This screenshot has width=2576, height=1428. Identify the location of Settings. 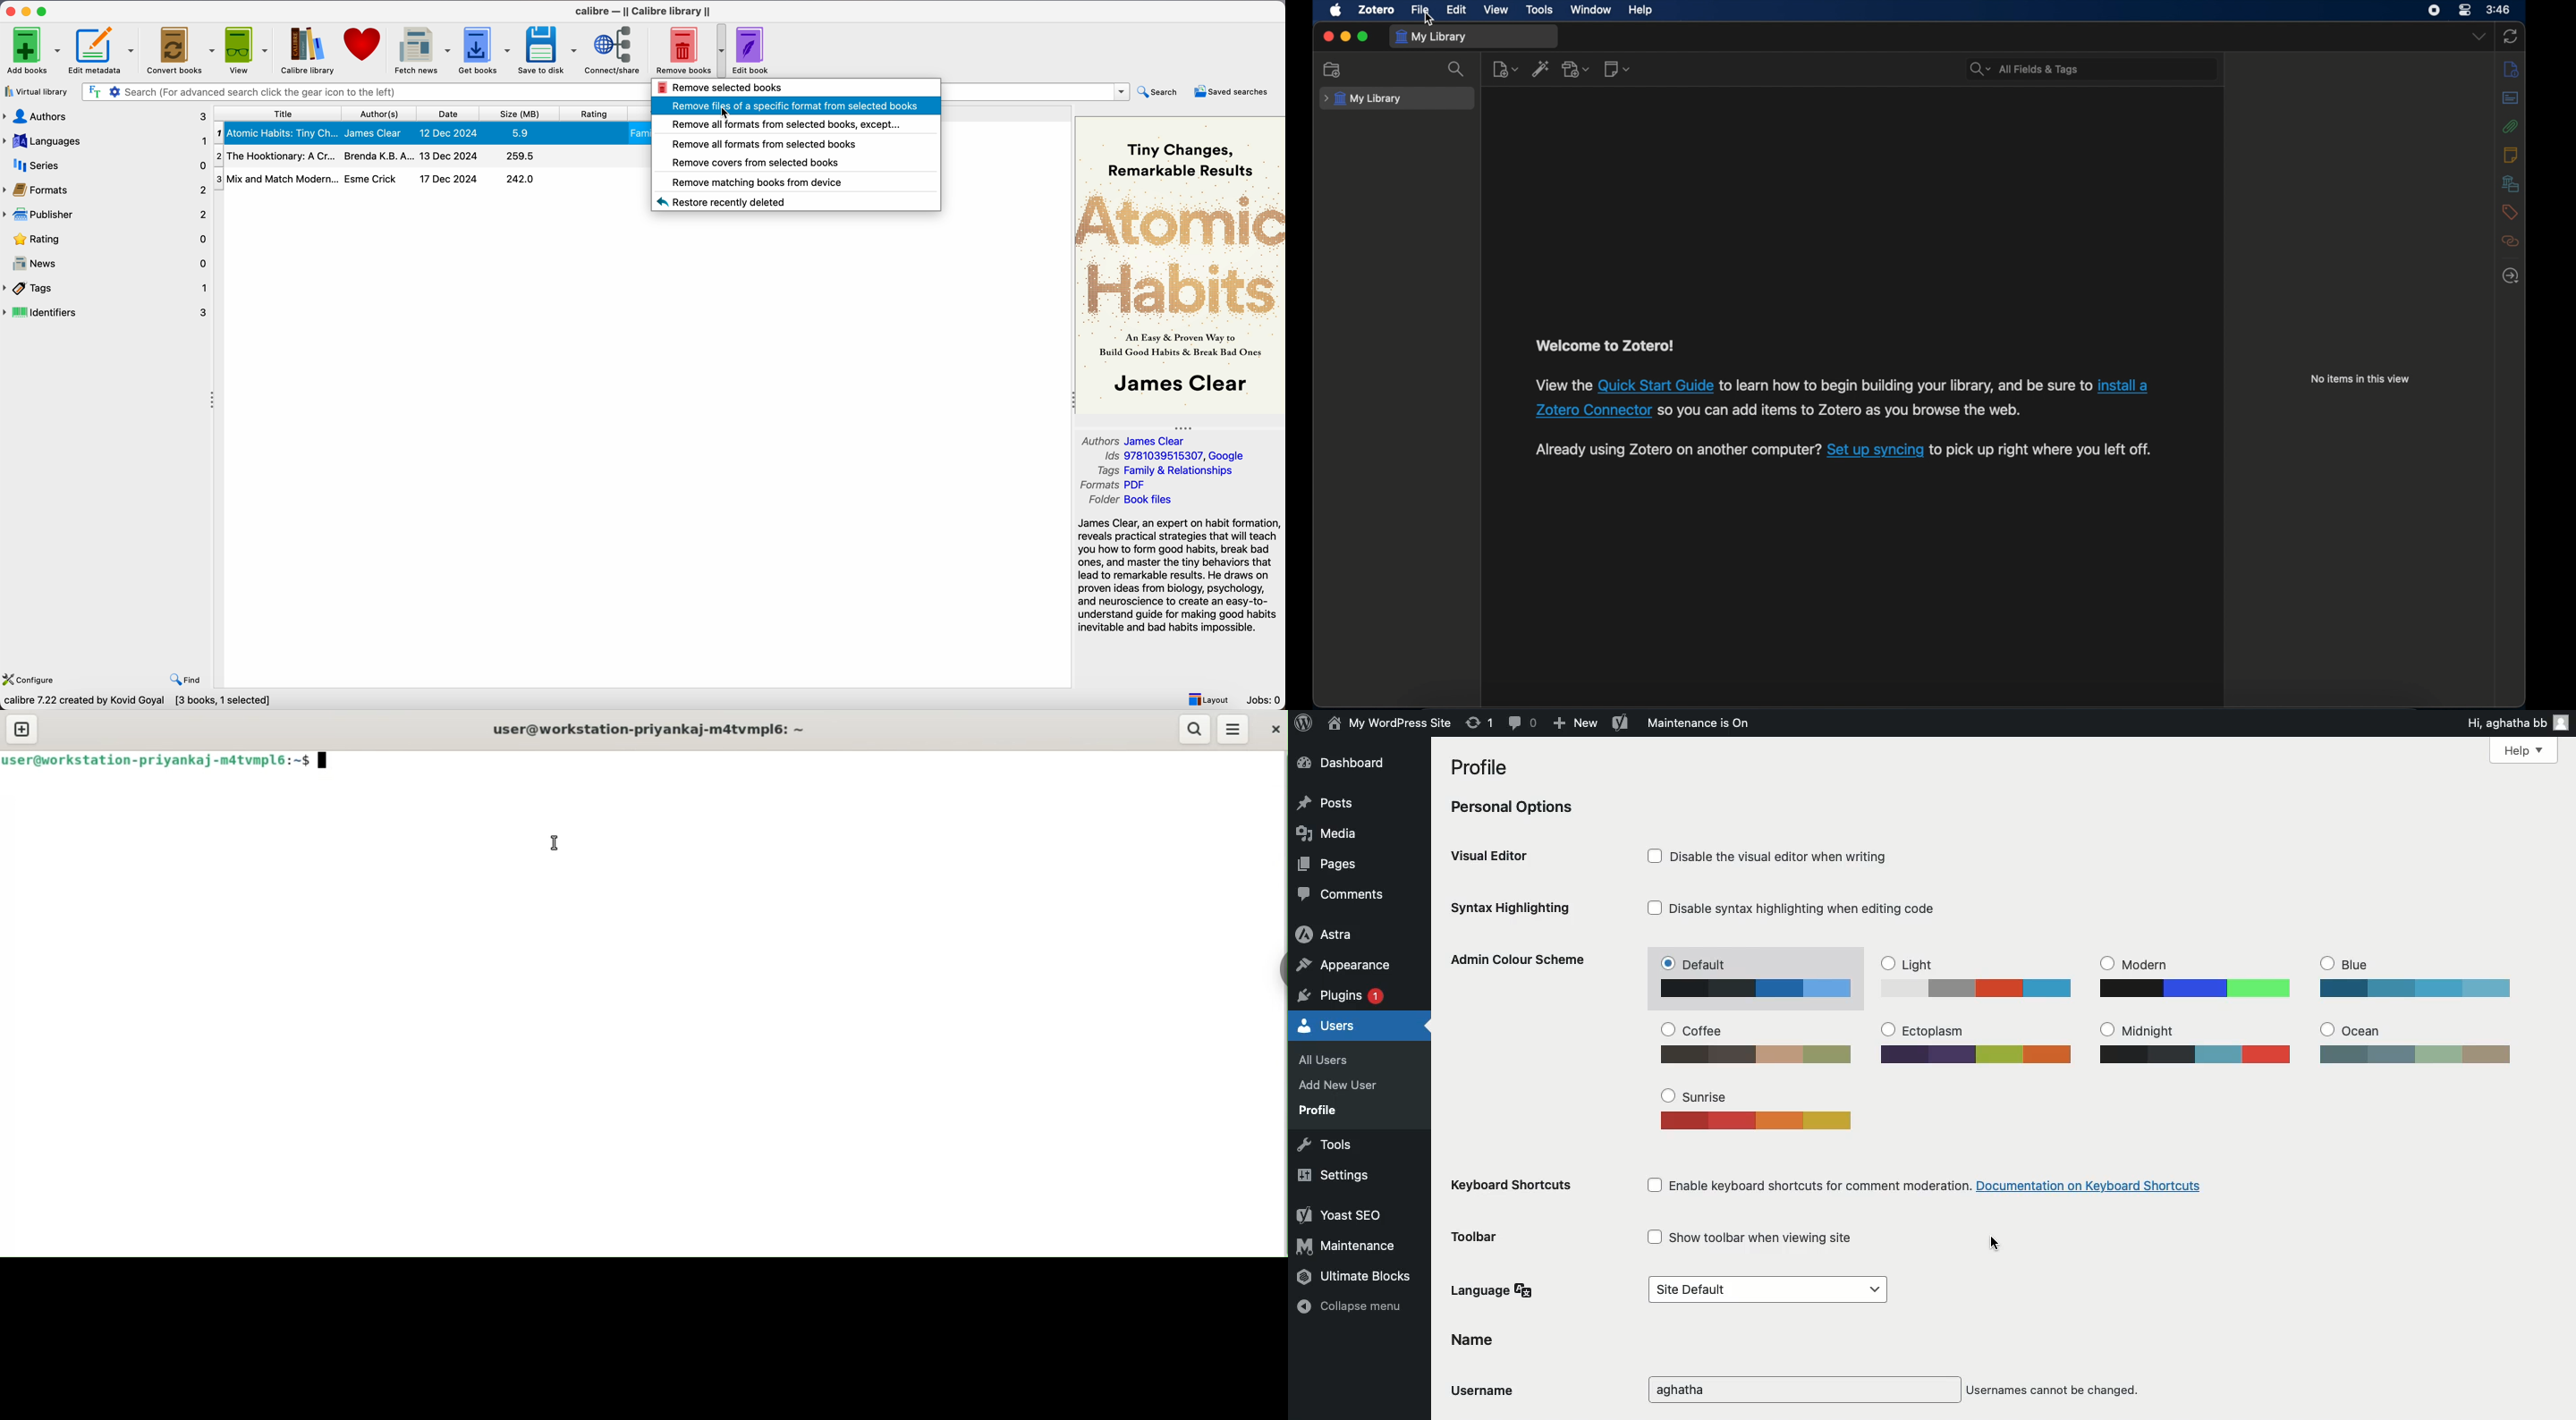
(1335, 1175).